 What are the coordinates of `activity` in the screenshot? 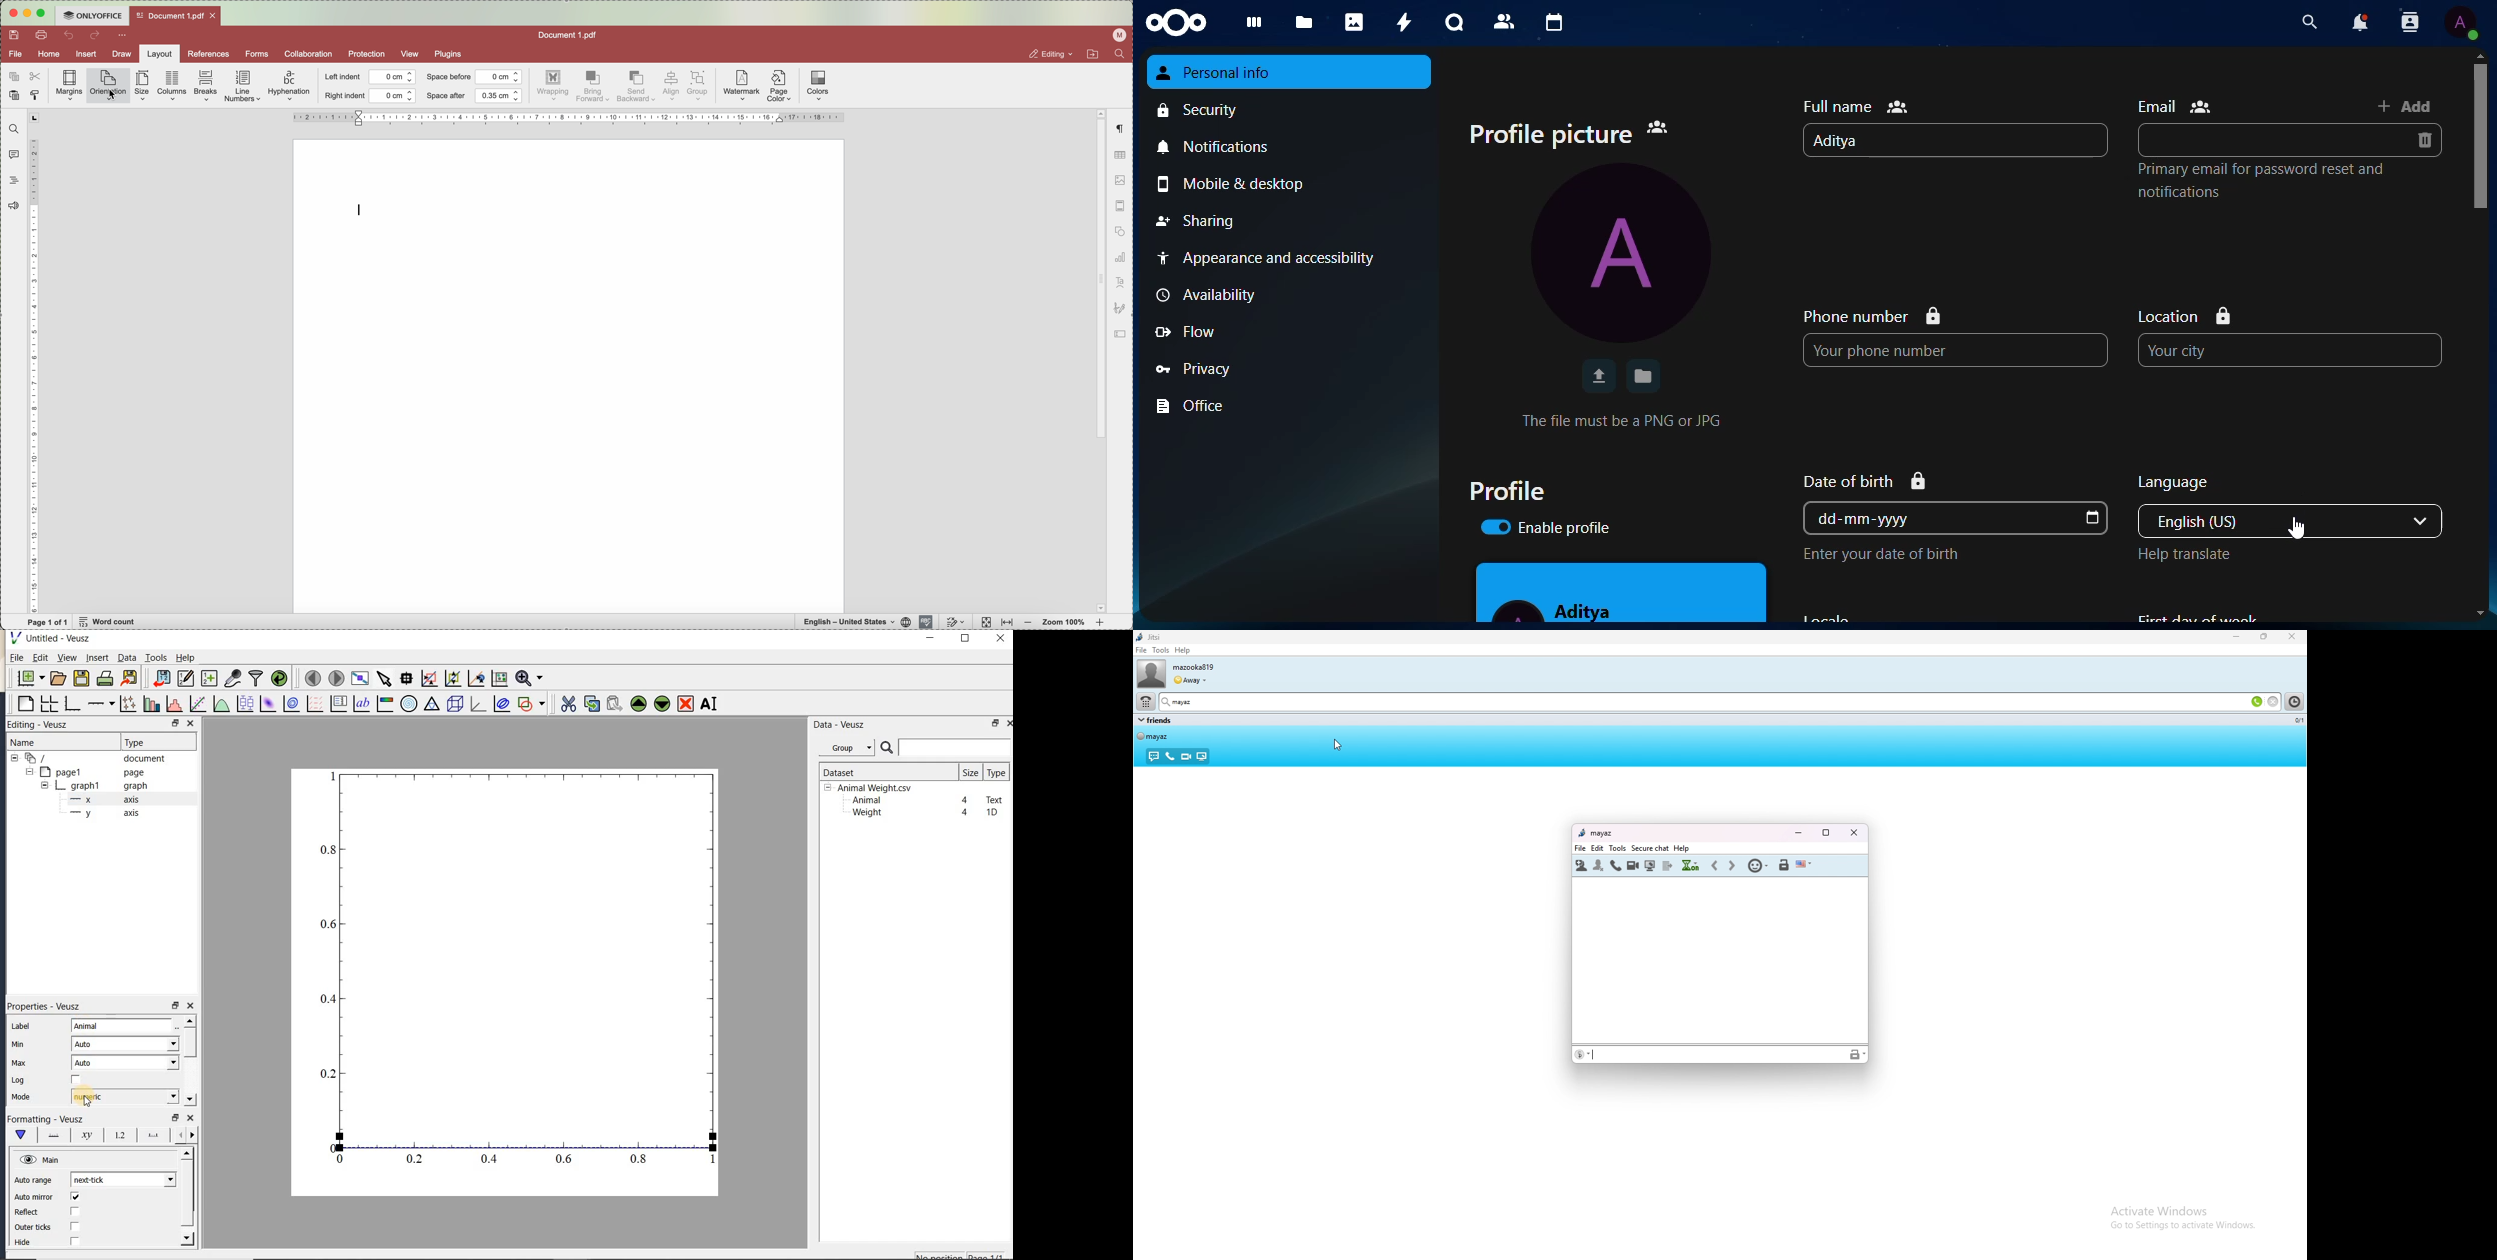 It's located at (1399, 22).